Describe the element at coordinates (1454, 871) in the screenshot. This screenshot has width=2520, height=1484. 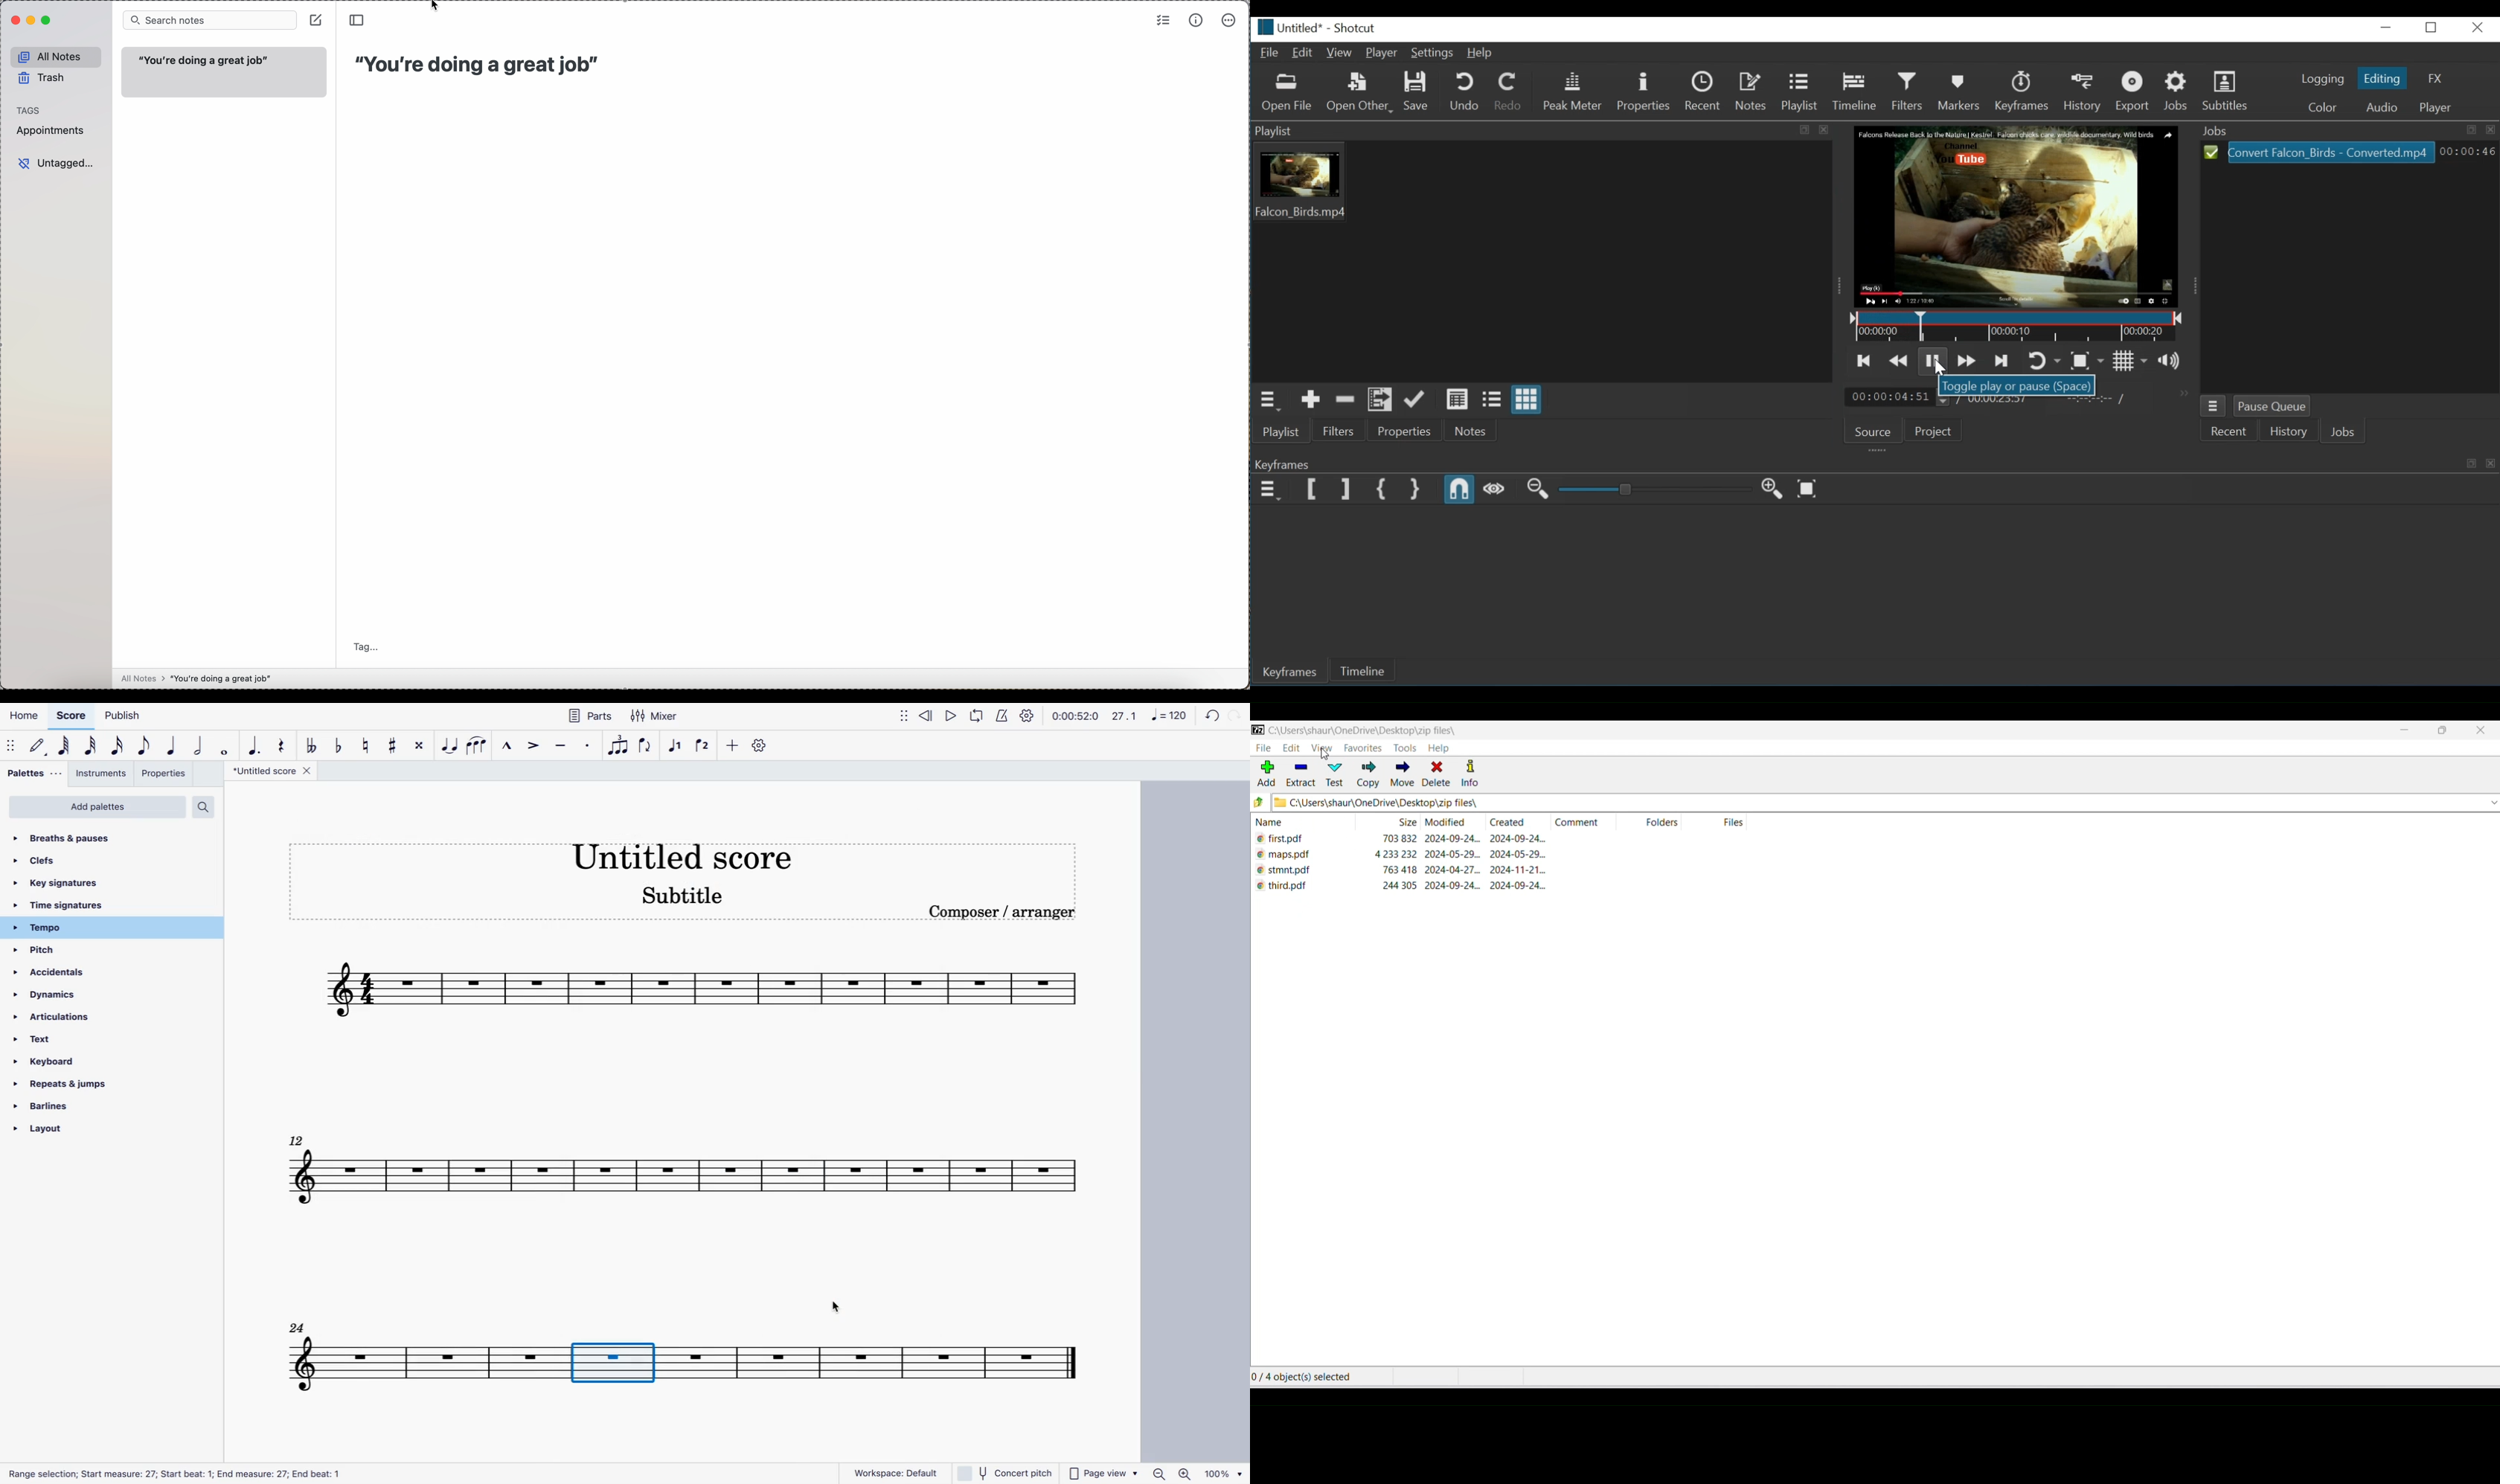
I see `modification date` at that location.